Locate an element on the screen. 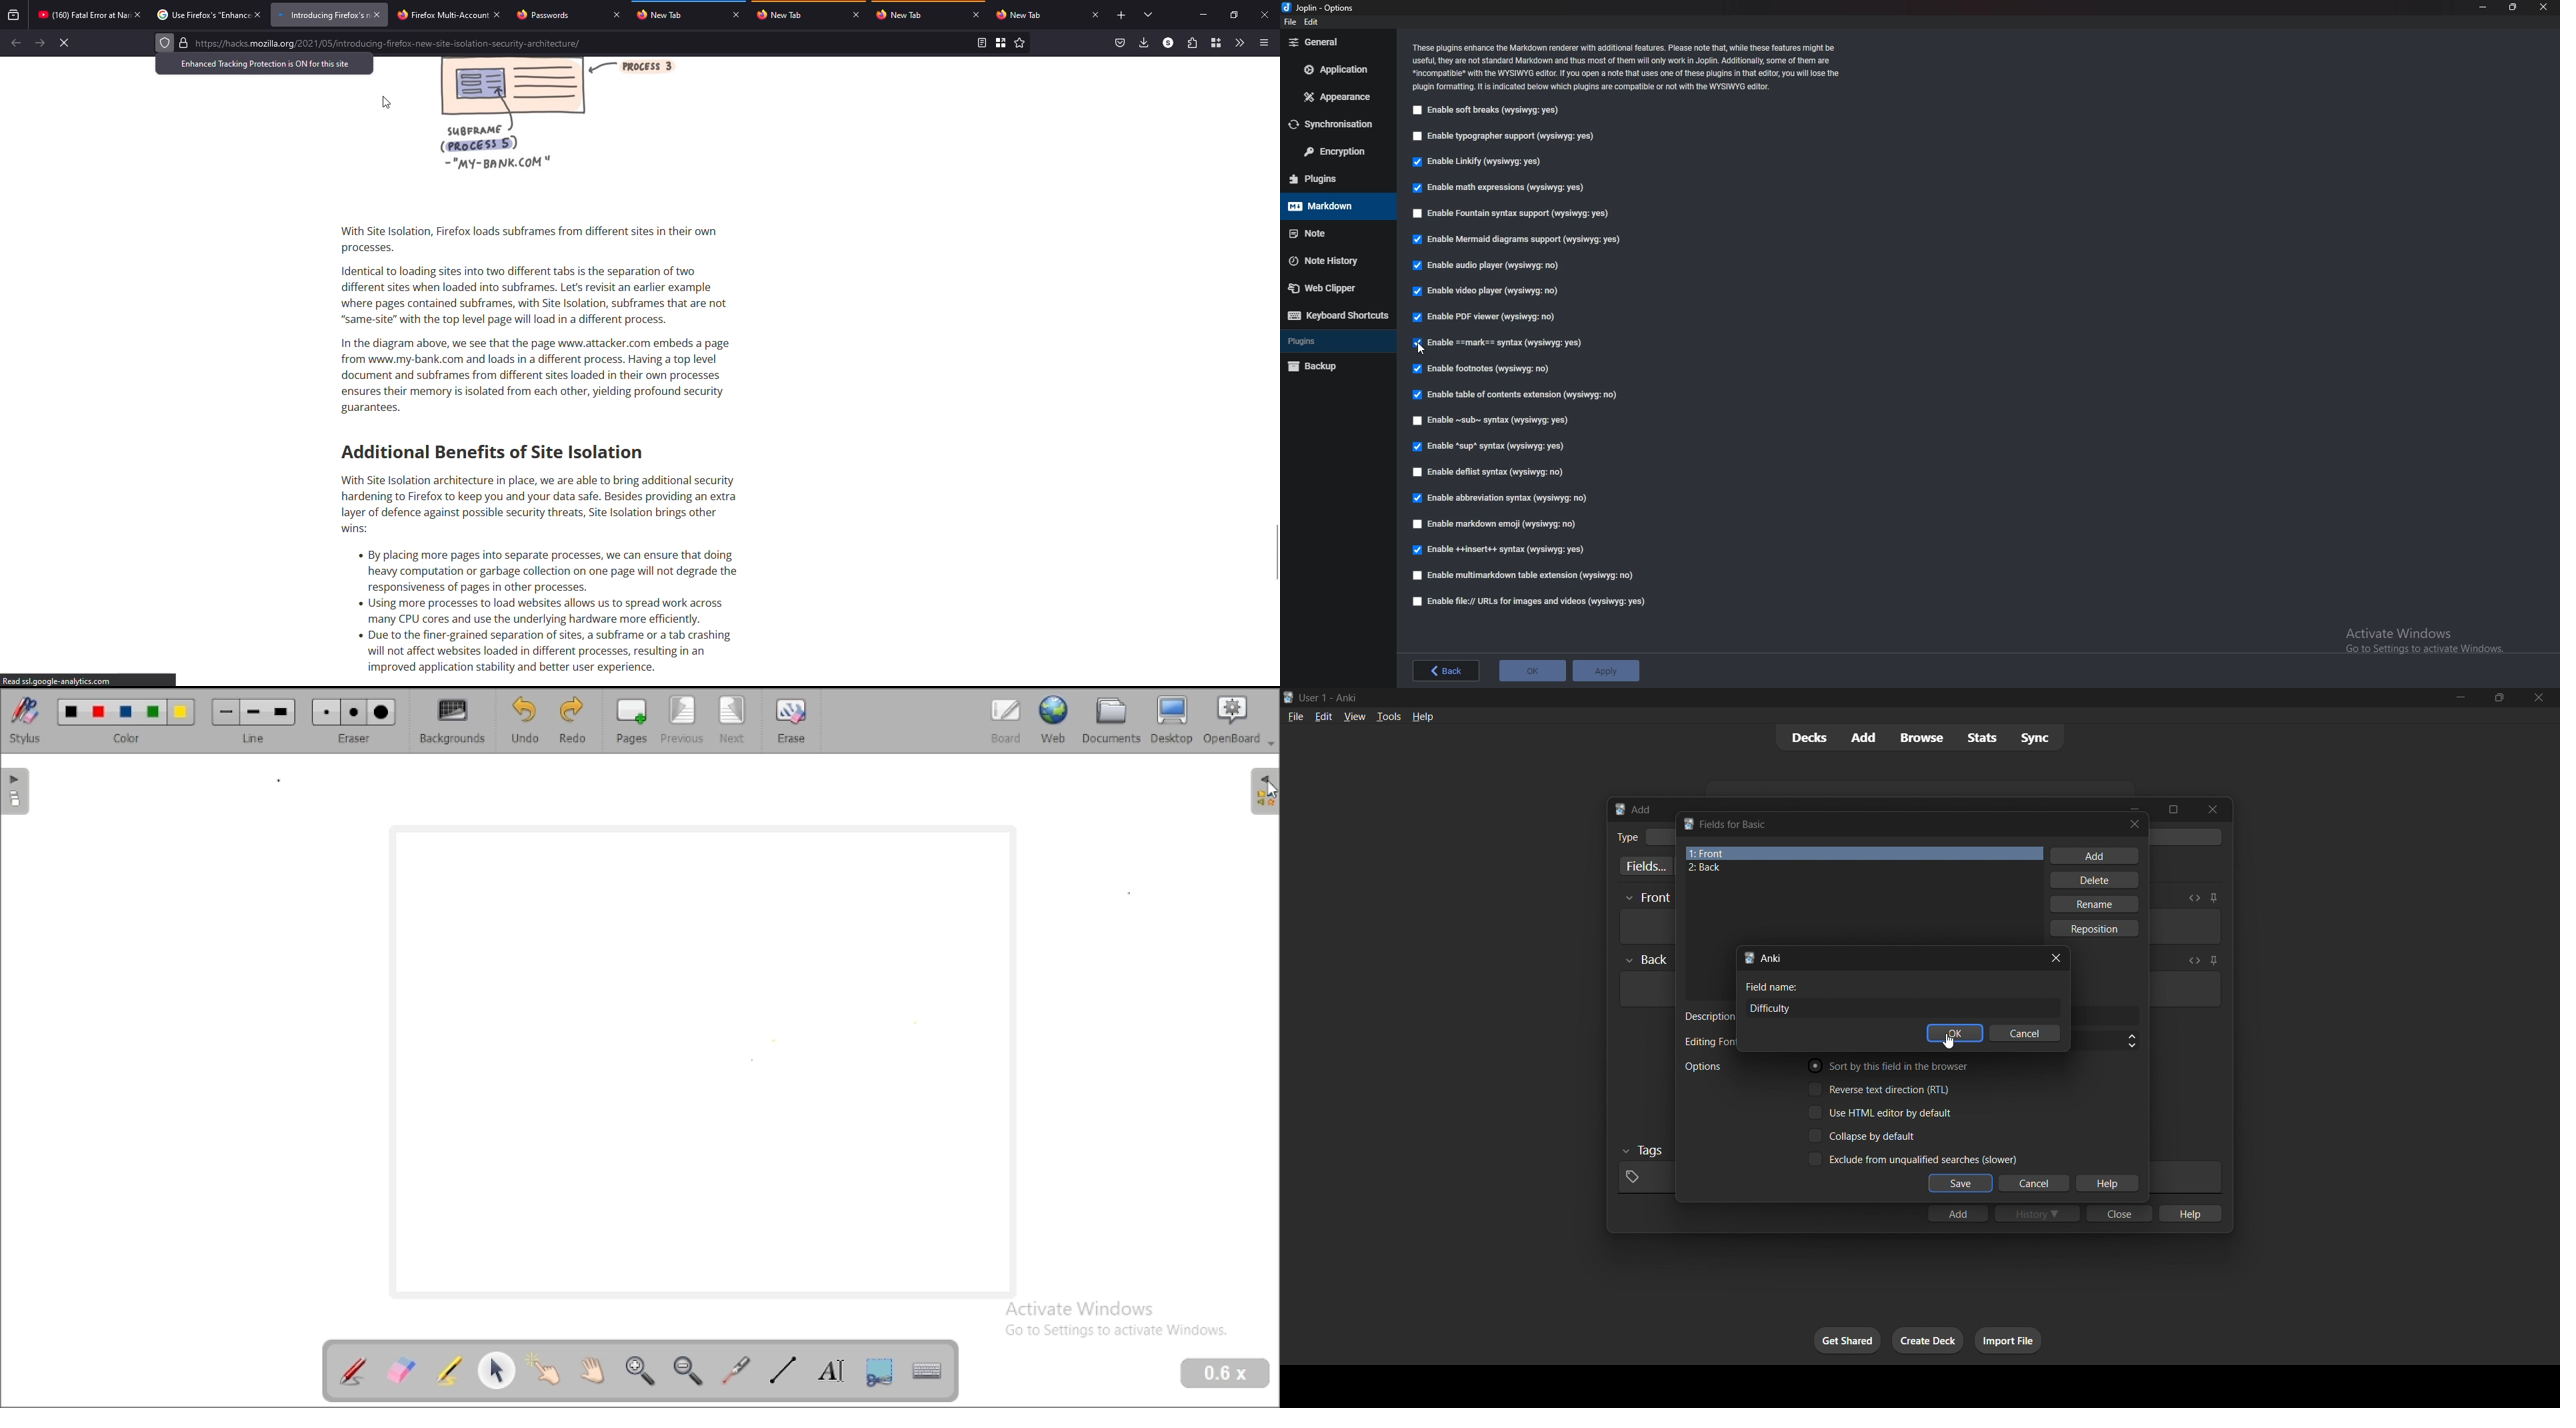  Enable footnotes is located at coordinates (1484, 369).